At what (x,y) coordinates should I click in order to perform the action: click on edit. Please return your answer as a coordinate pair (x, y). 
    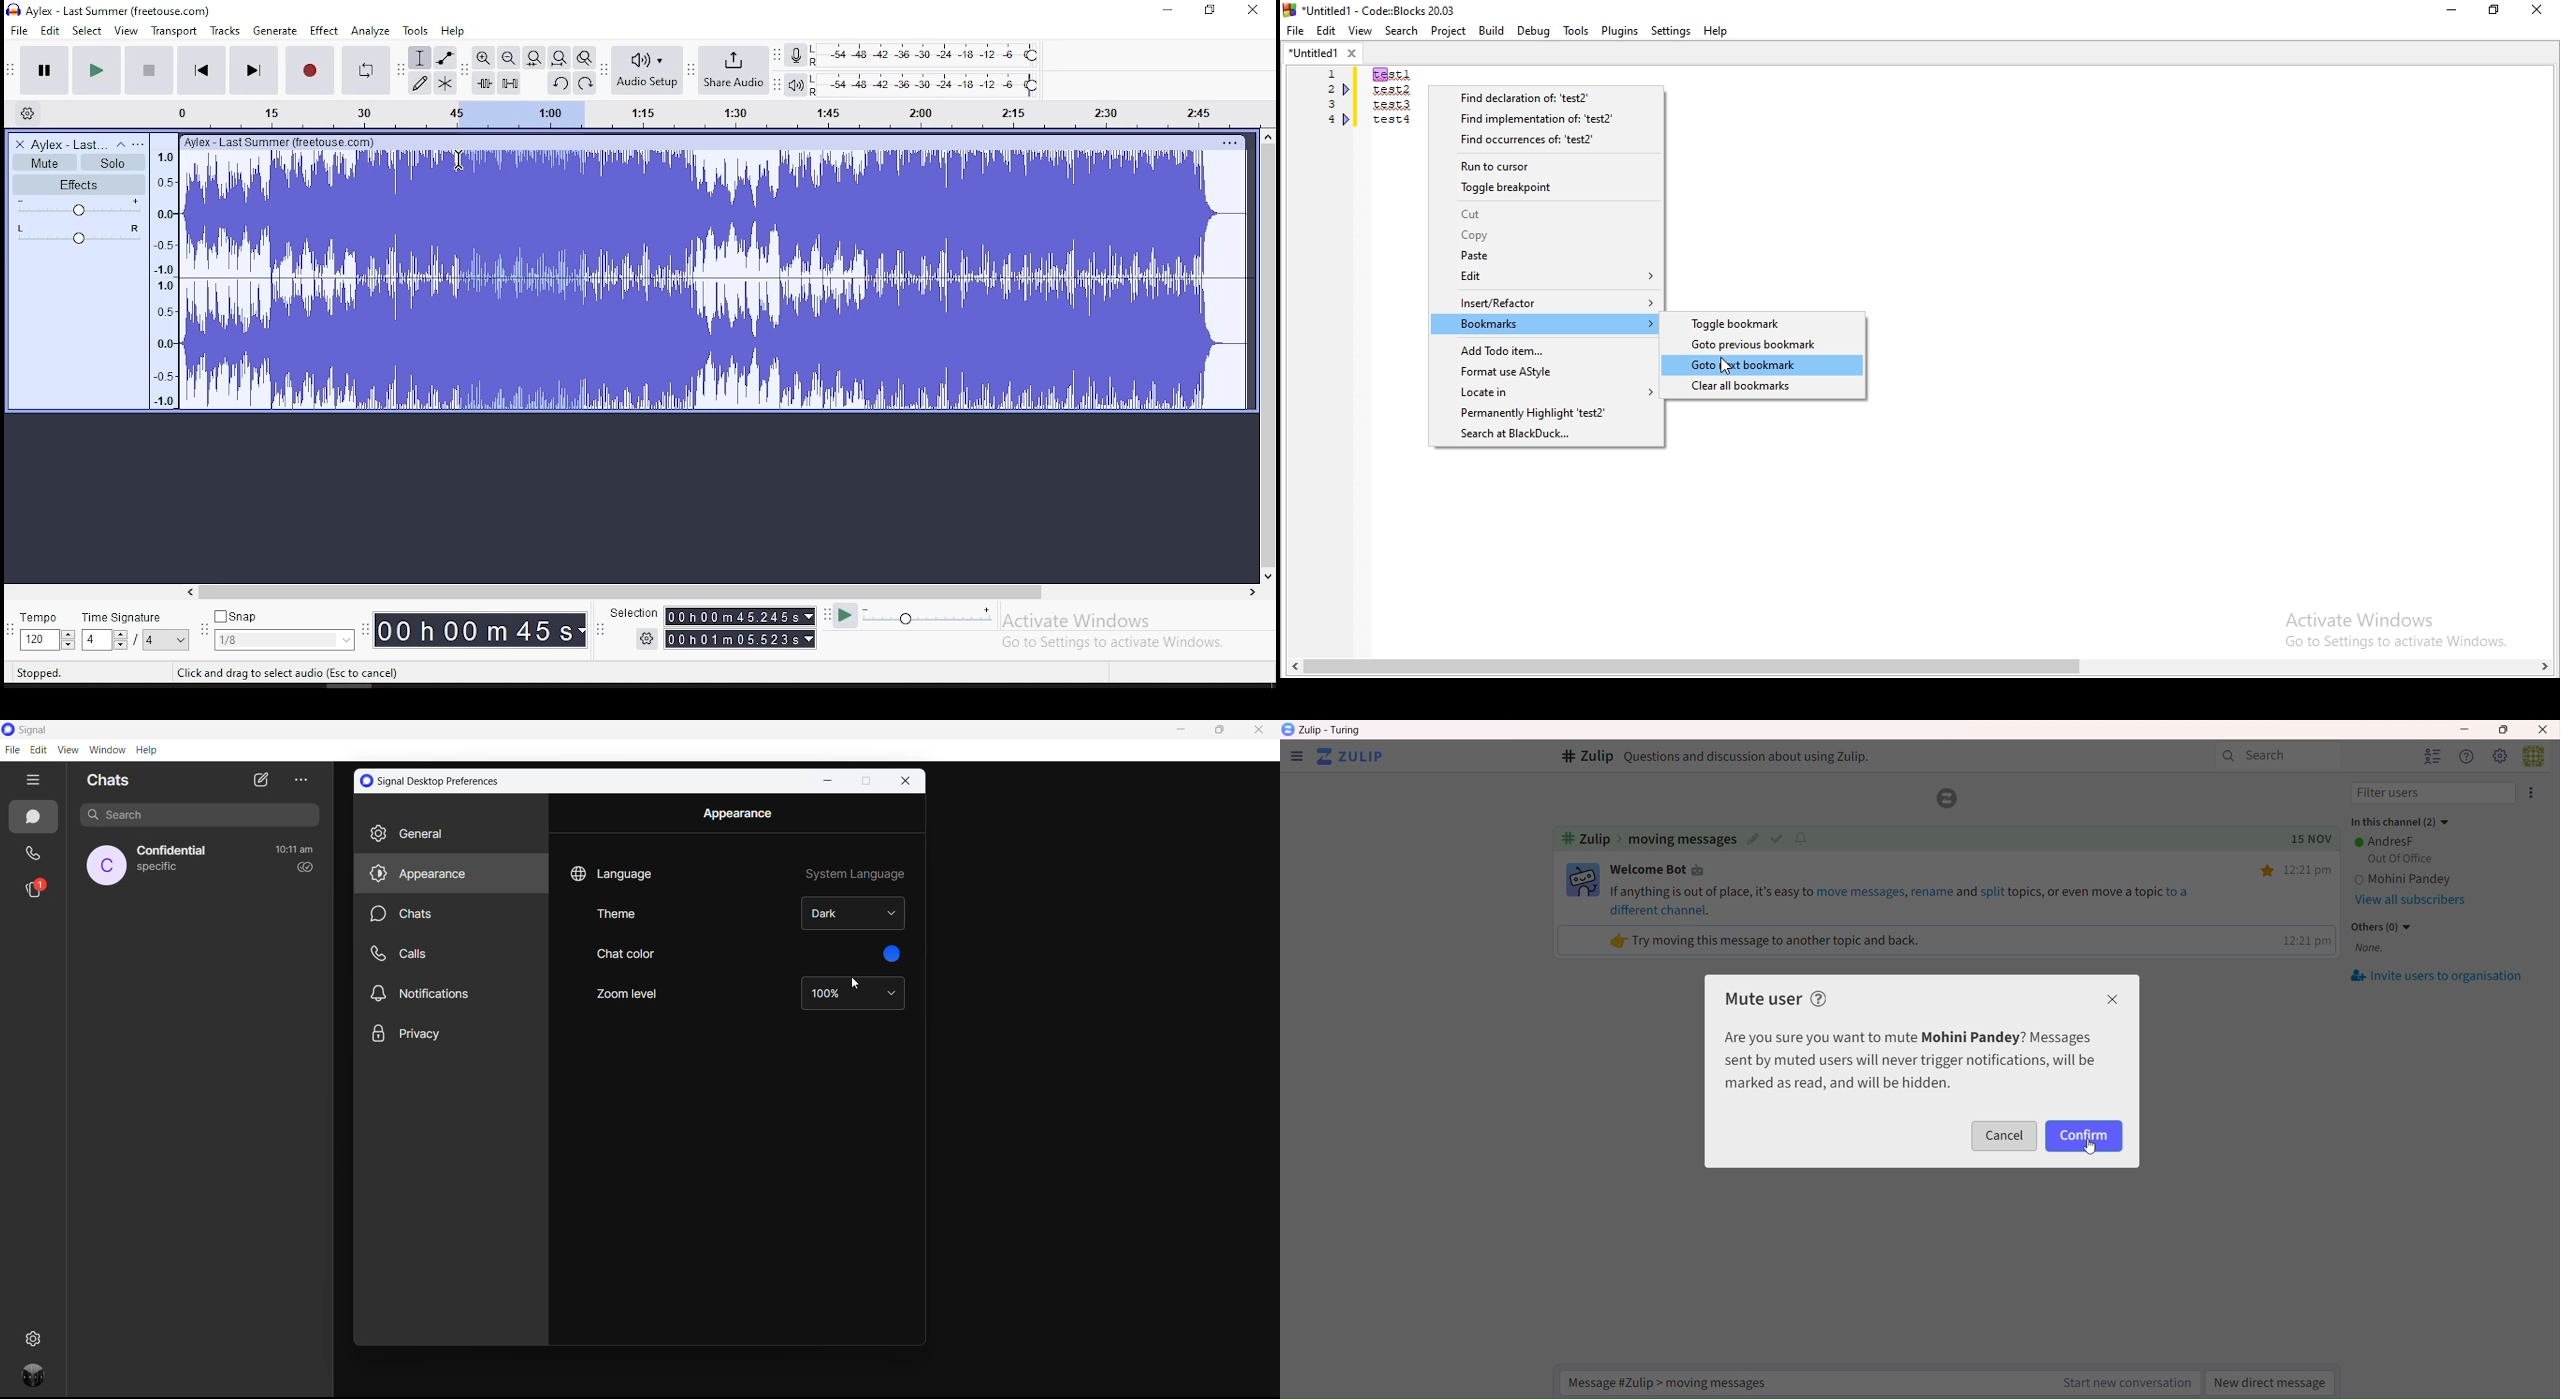
    Looking at the image, I should click on (50, 31).